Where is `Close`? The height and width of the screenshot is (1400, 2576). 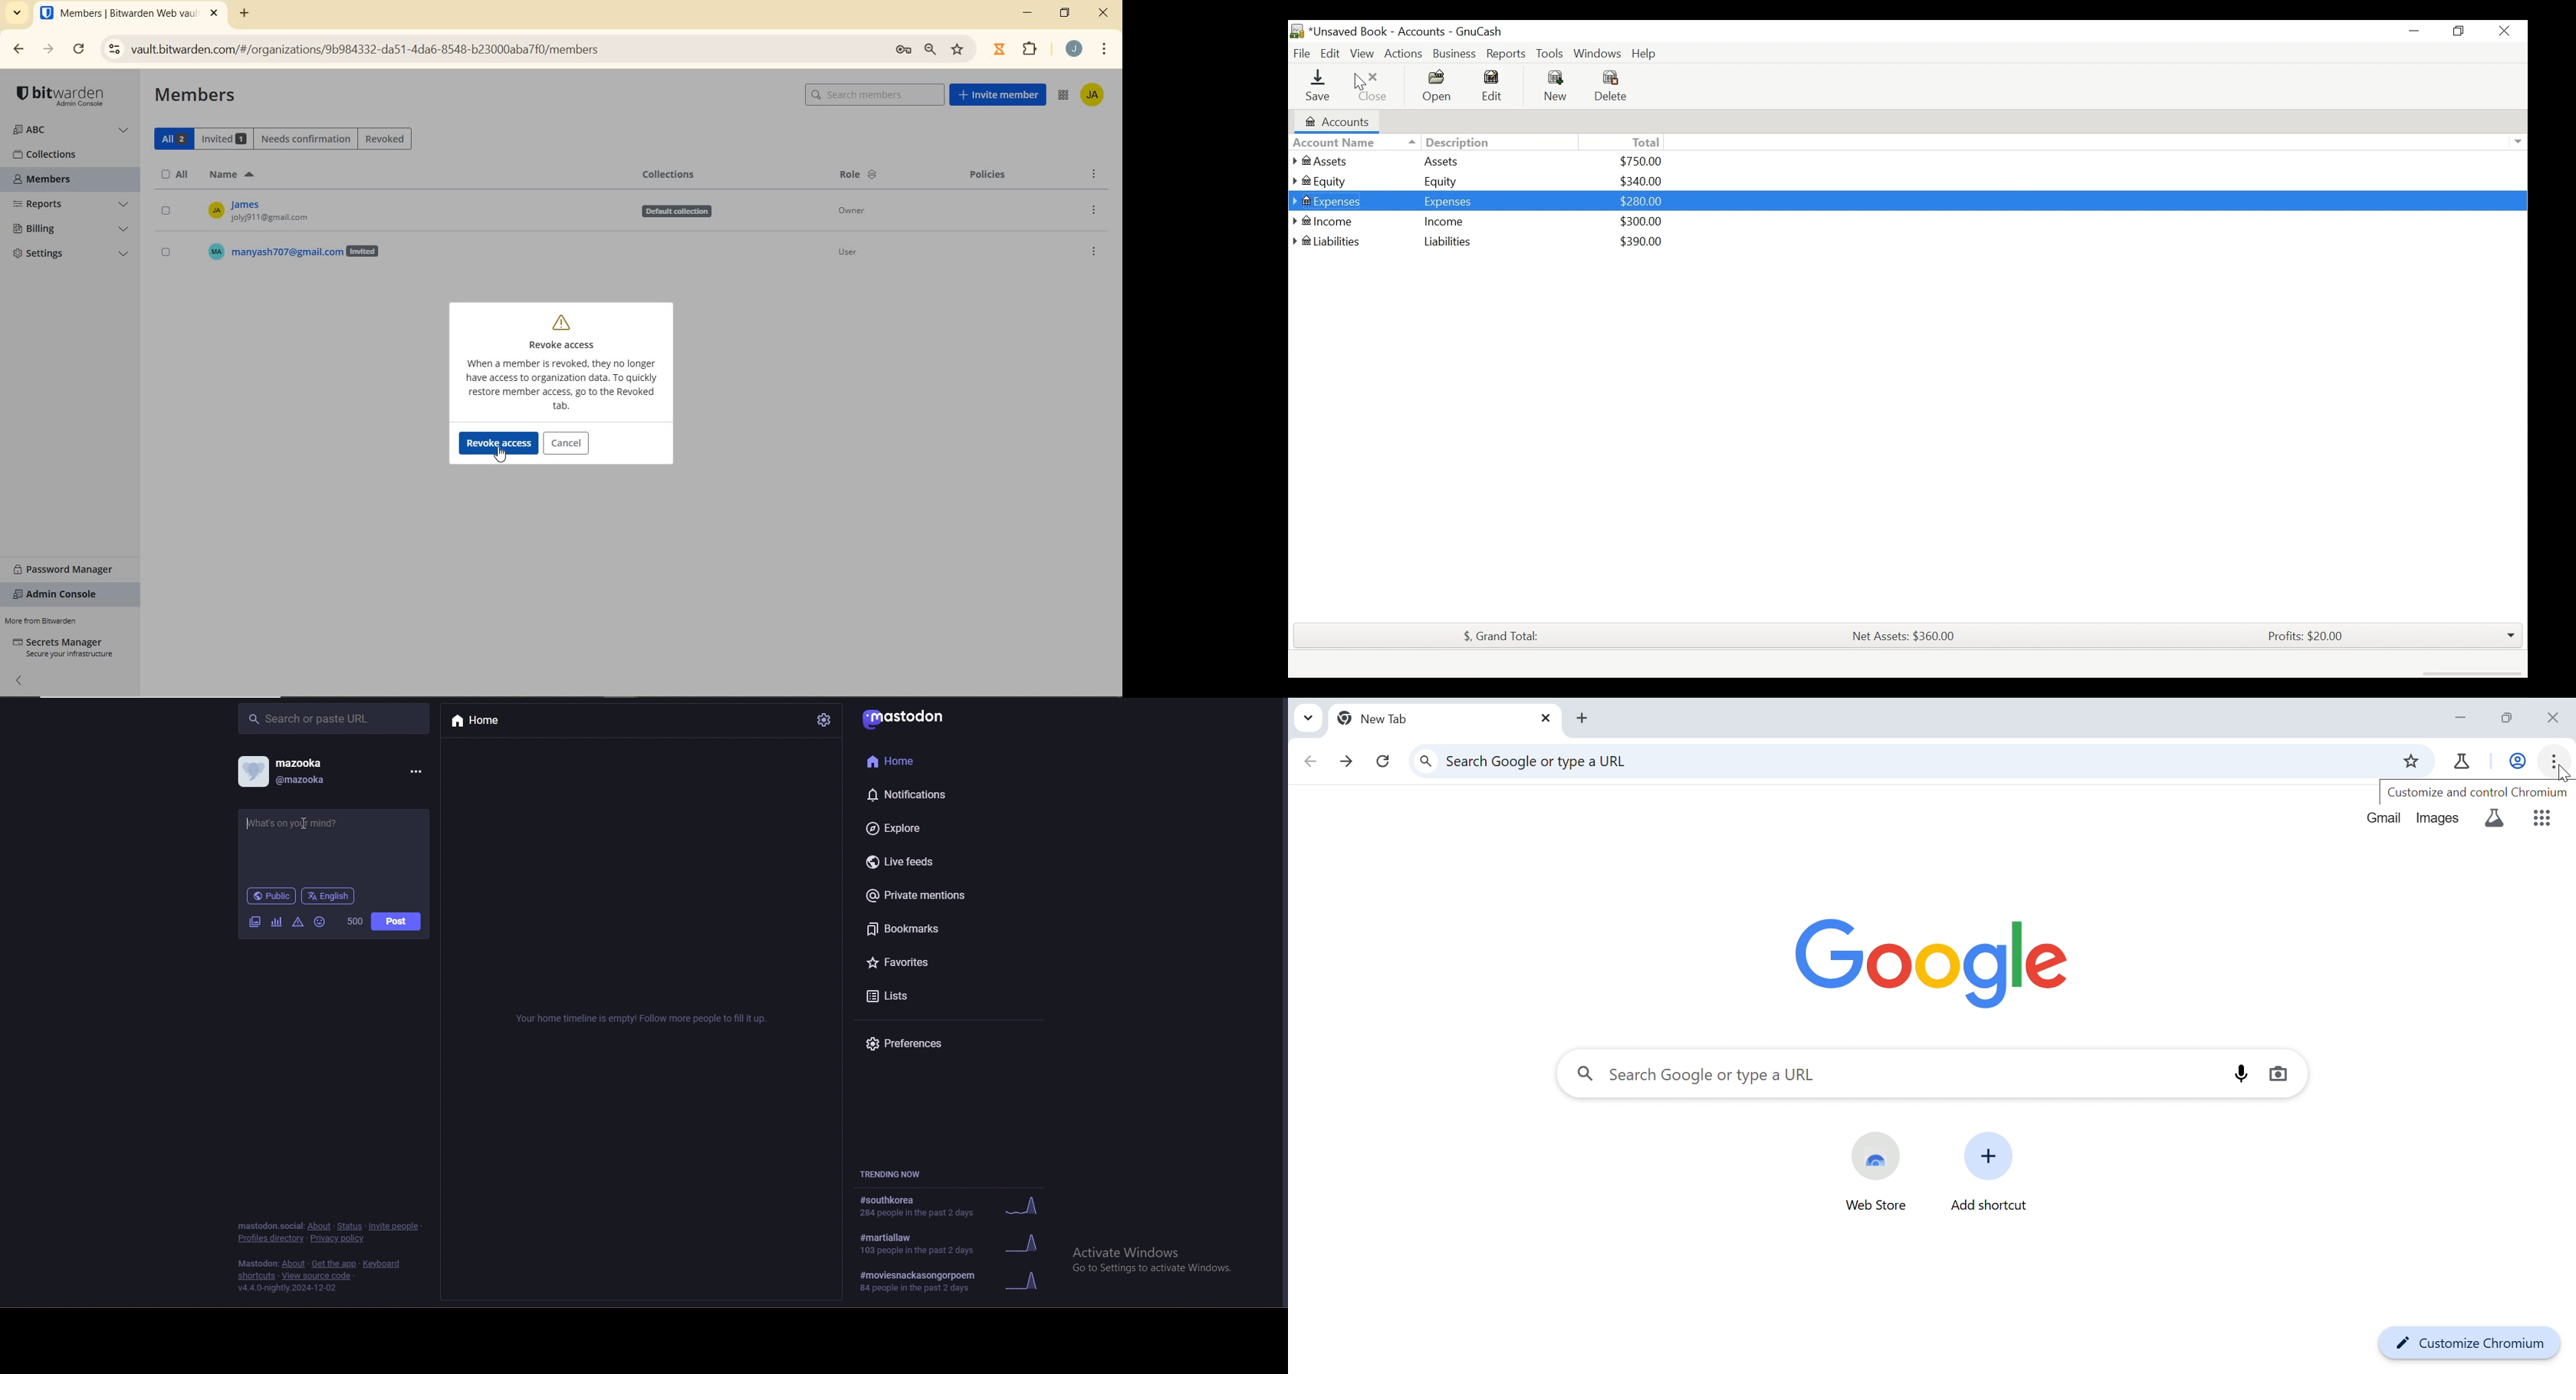
Close is located at coordinates (1368, 86).